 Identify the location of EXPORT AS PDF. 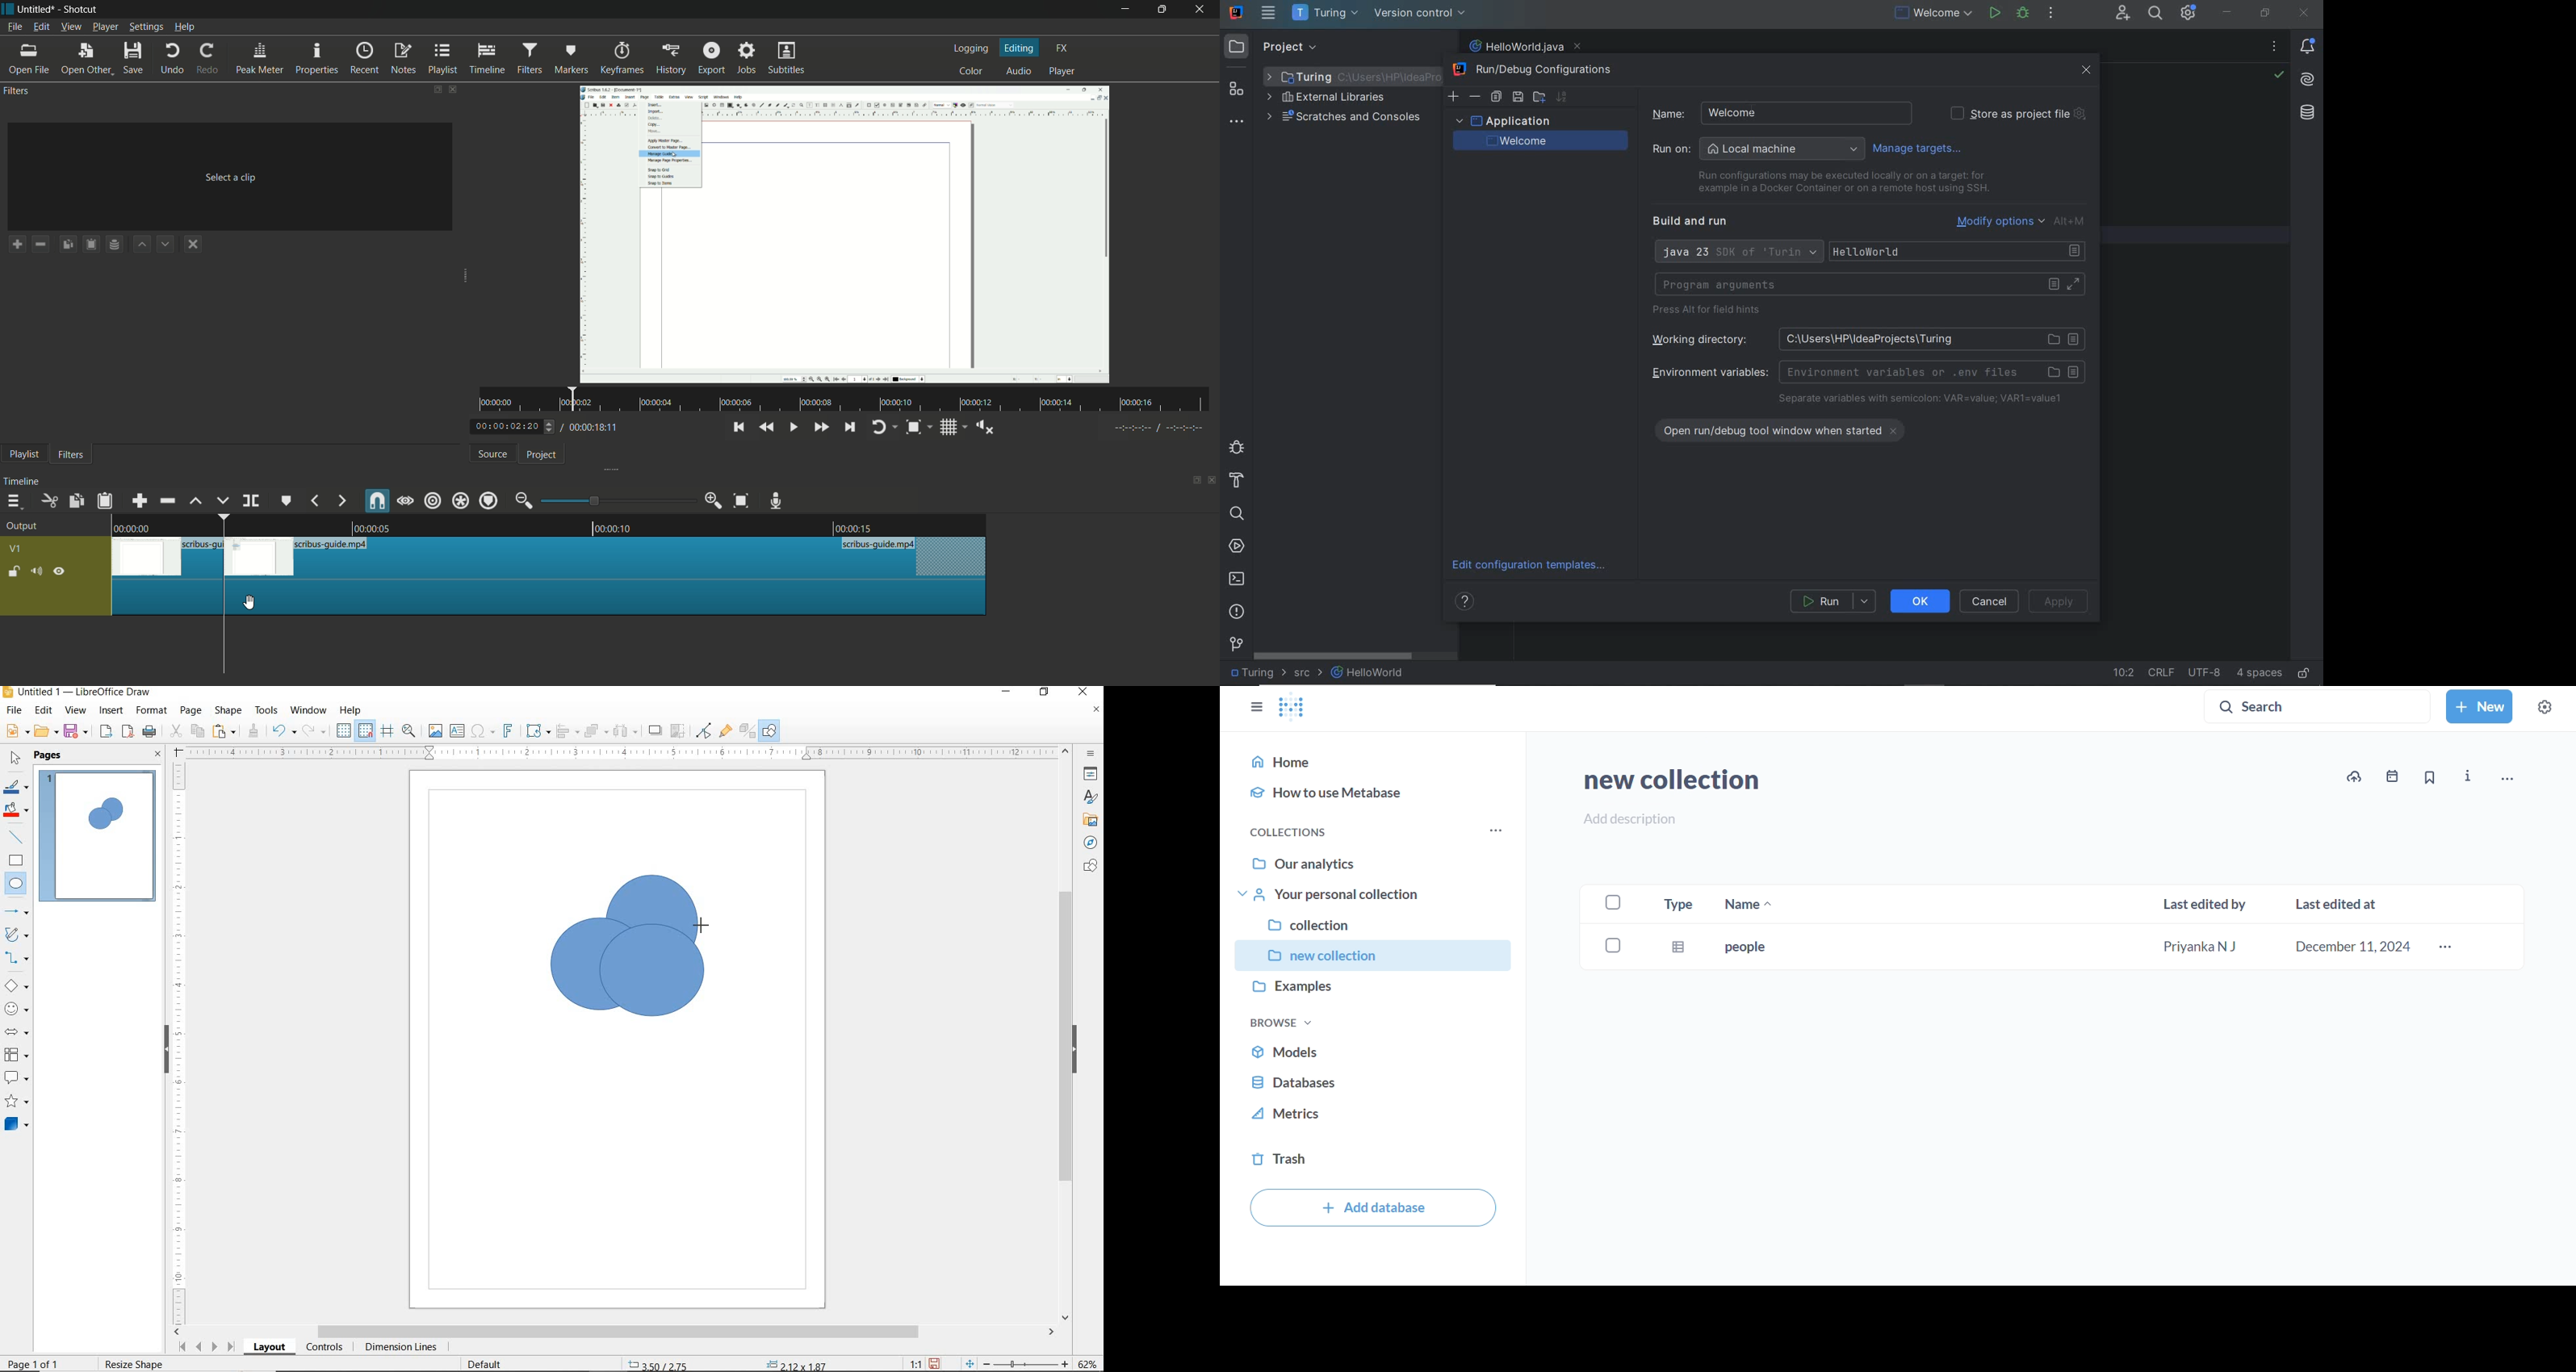
(128, 733).